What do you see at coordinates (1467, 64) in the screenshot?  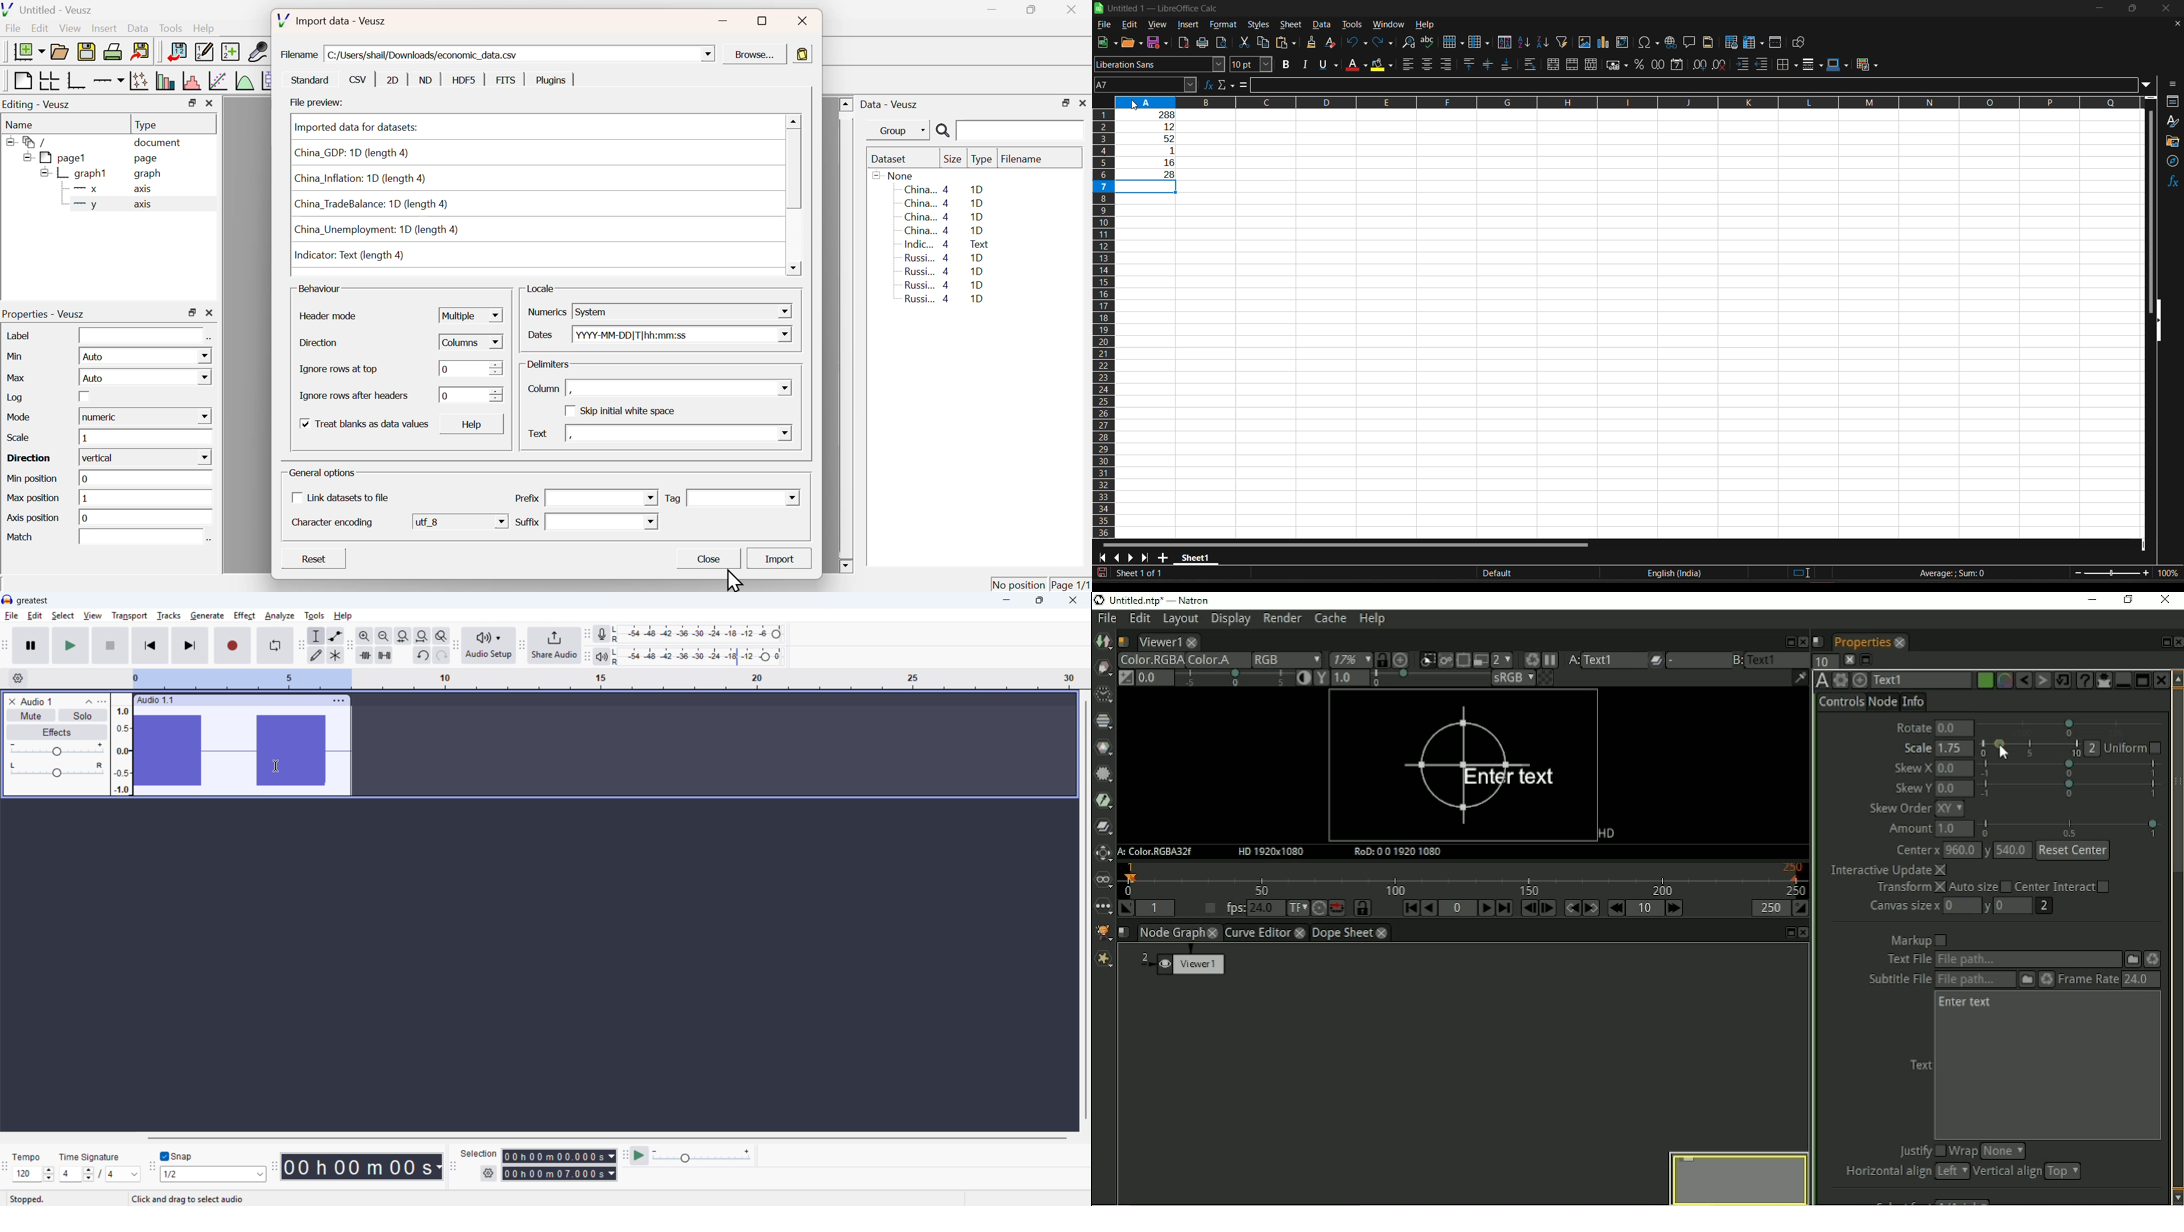 I see `align top` at bounding box center [1467, 64].